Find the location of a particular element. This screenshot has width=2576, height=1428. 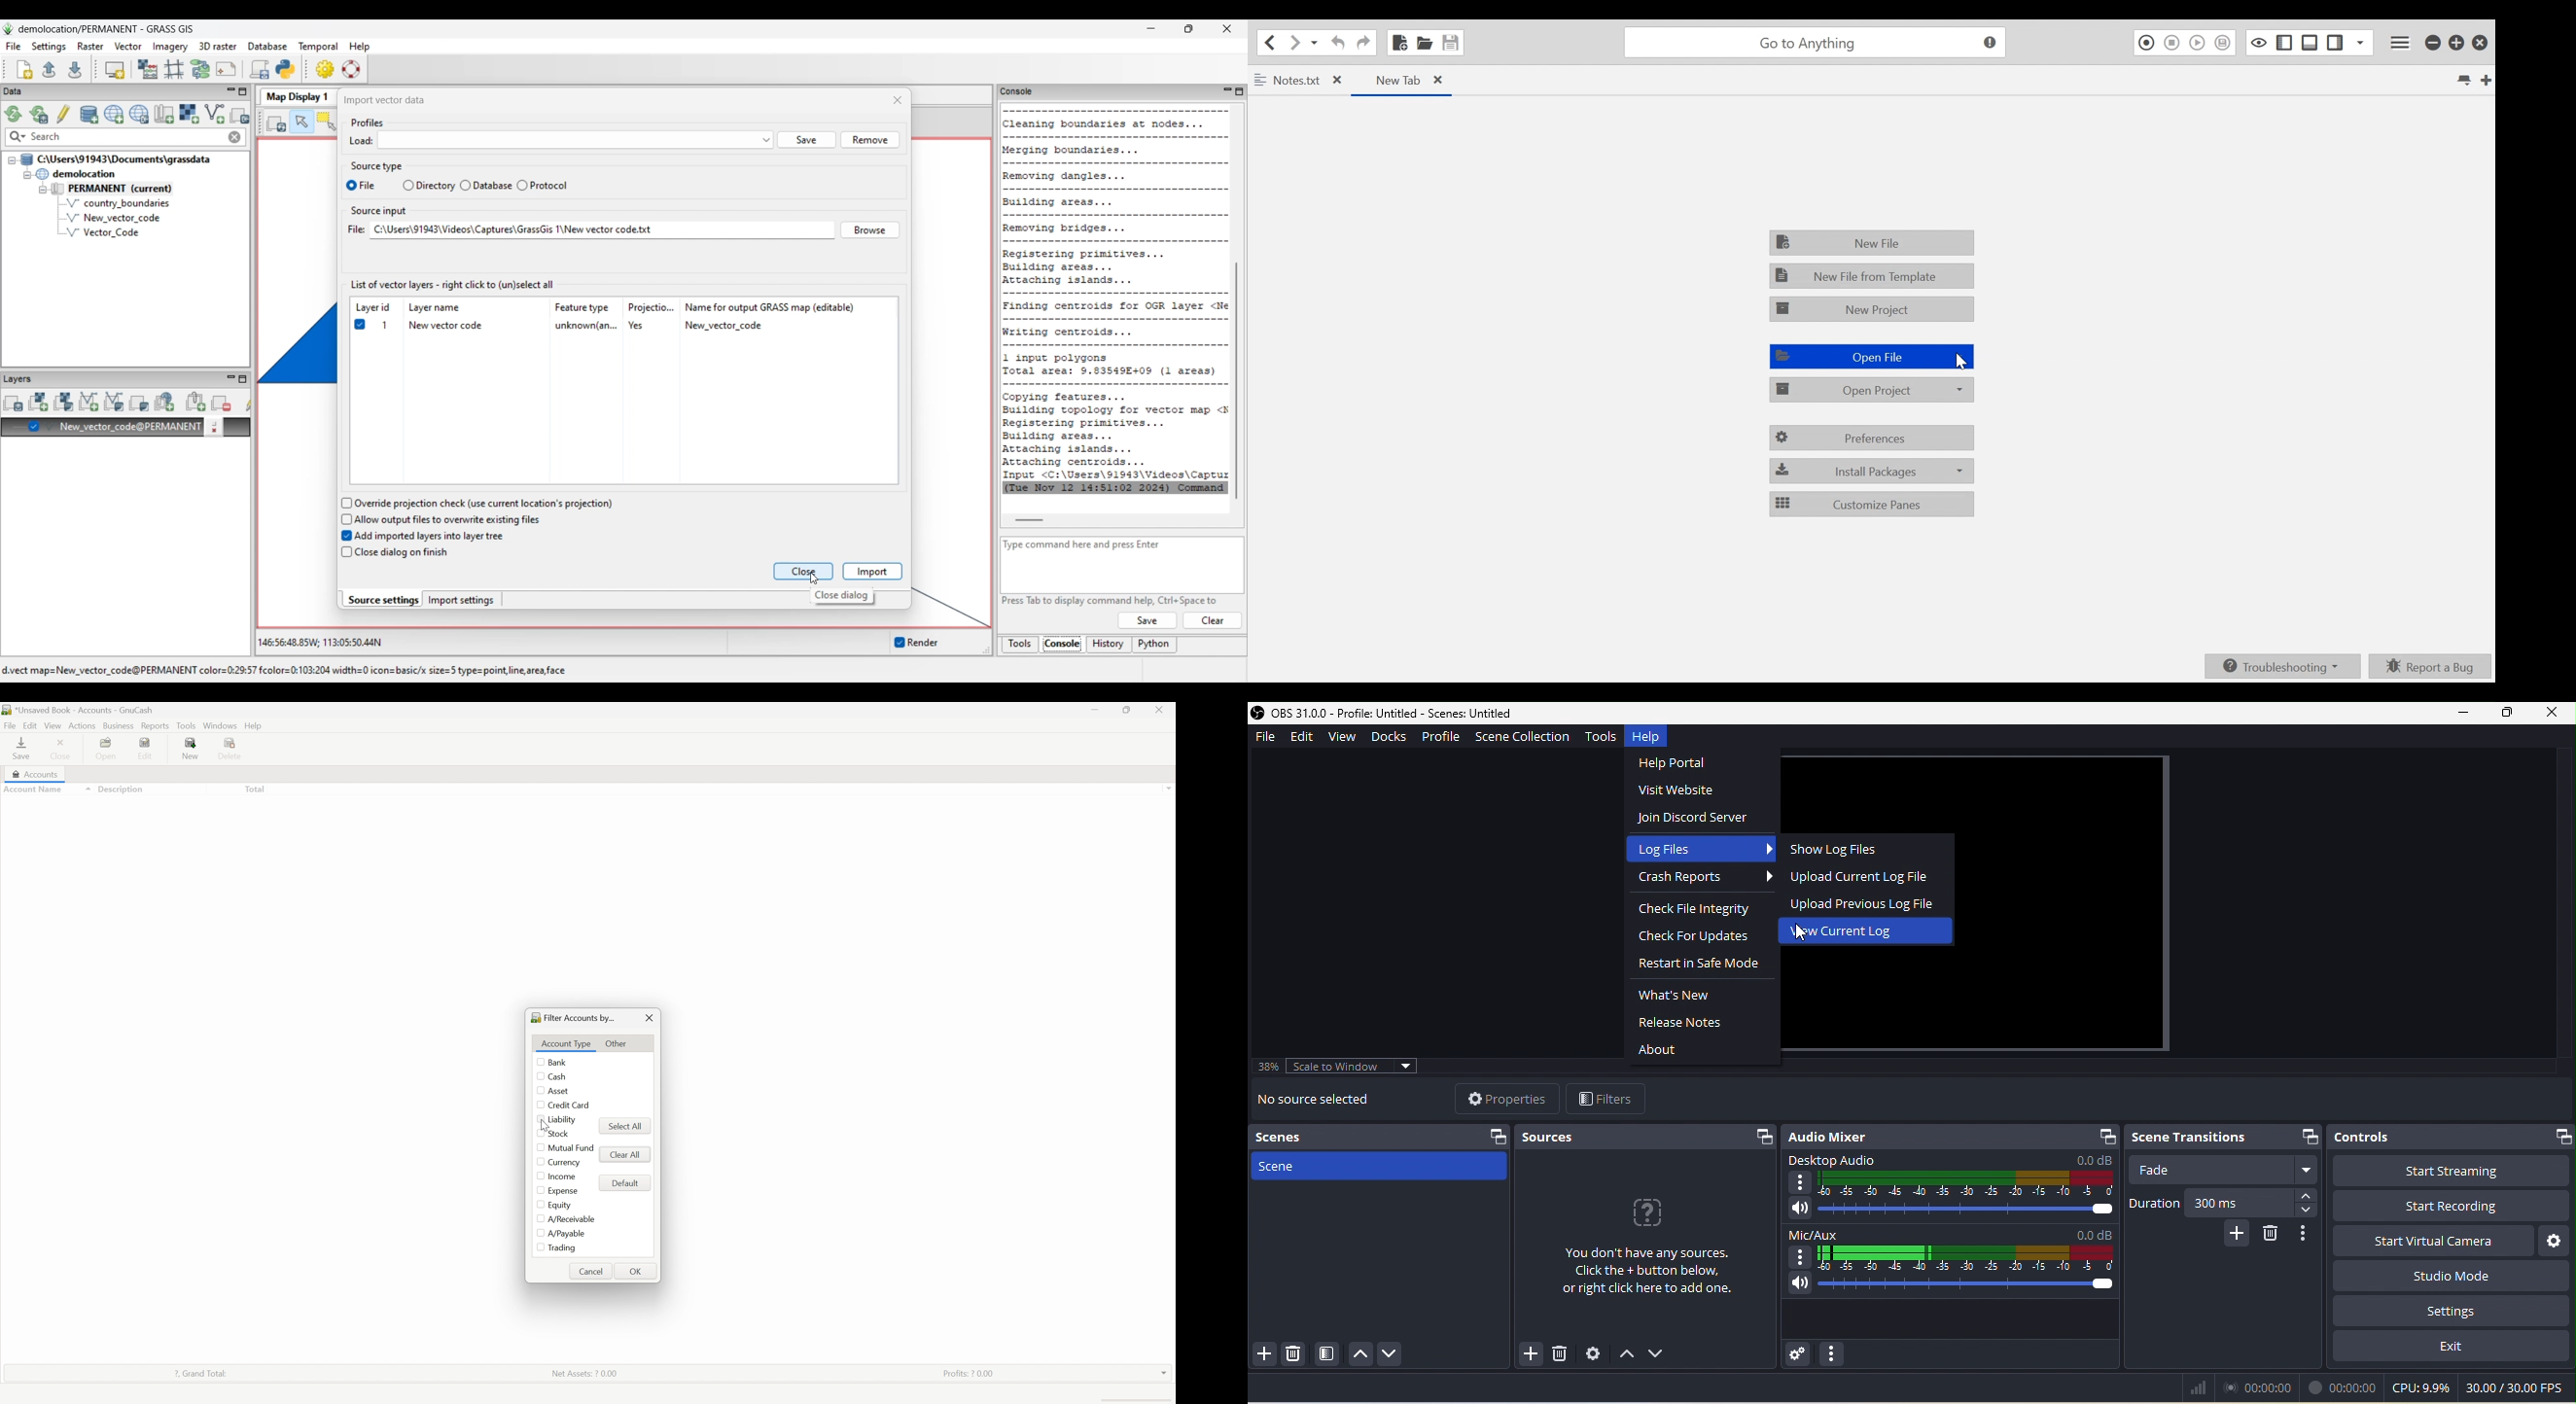

about is located at coordinates (1665, 1048).